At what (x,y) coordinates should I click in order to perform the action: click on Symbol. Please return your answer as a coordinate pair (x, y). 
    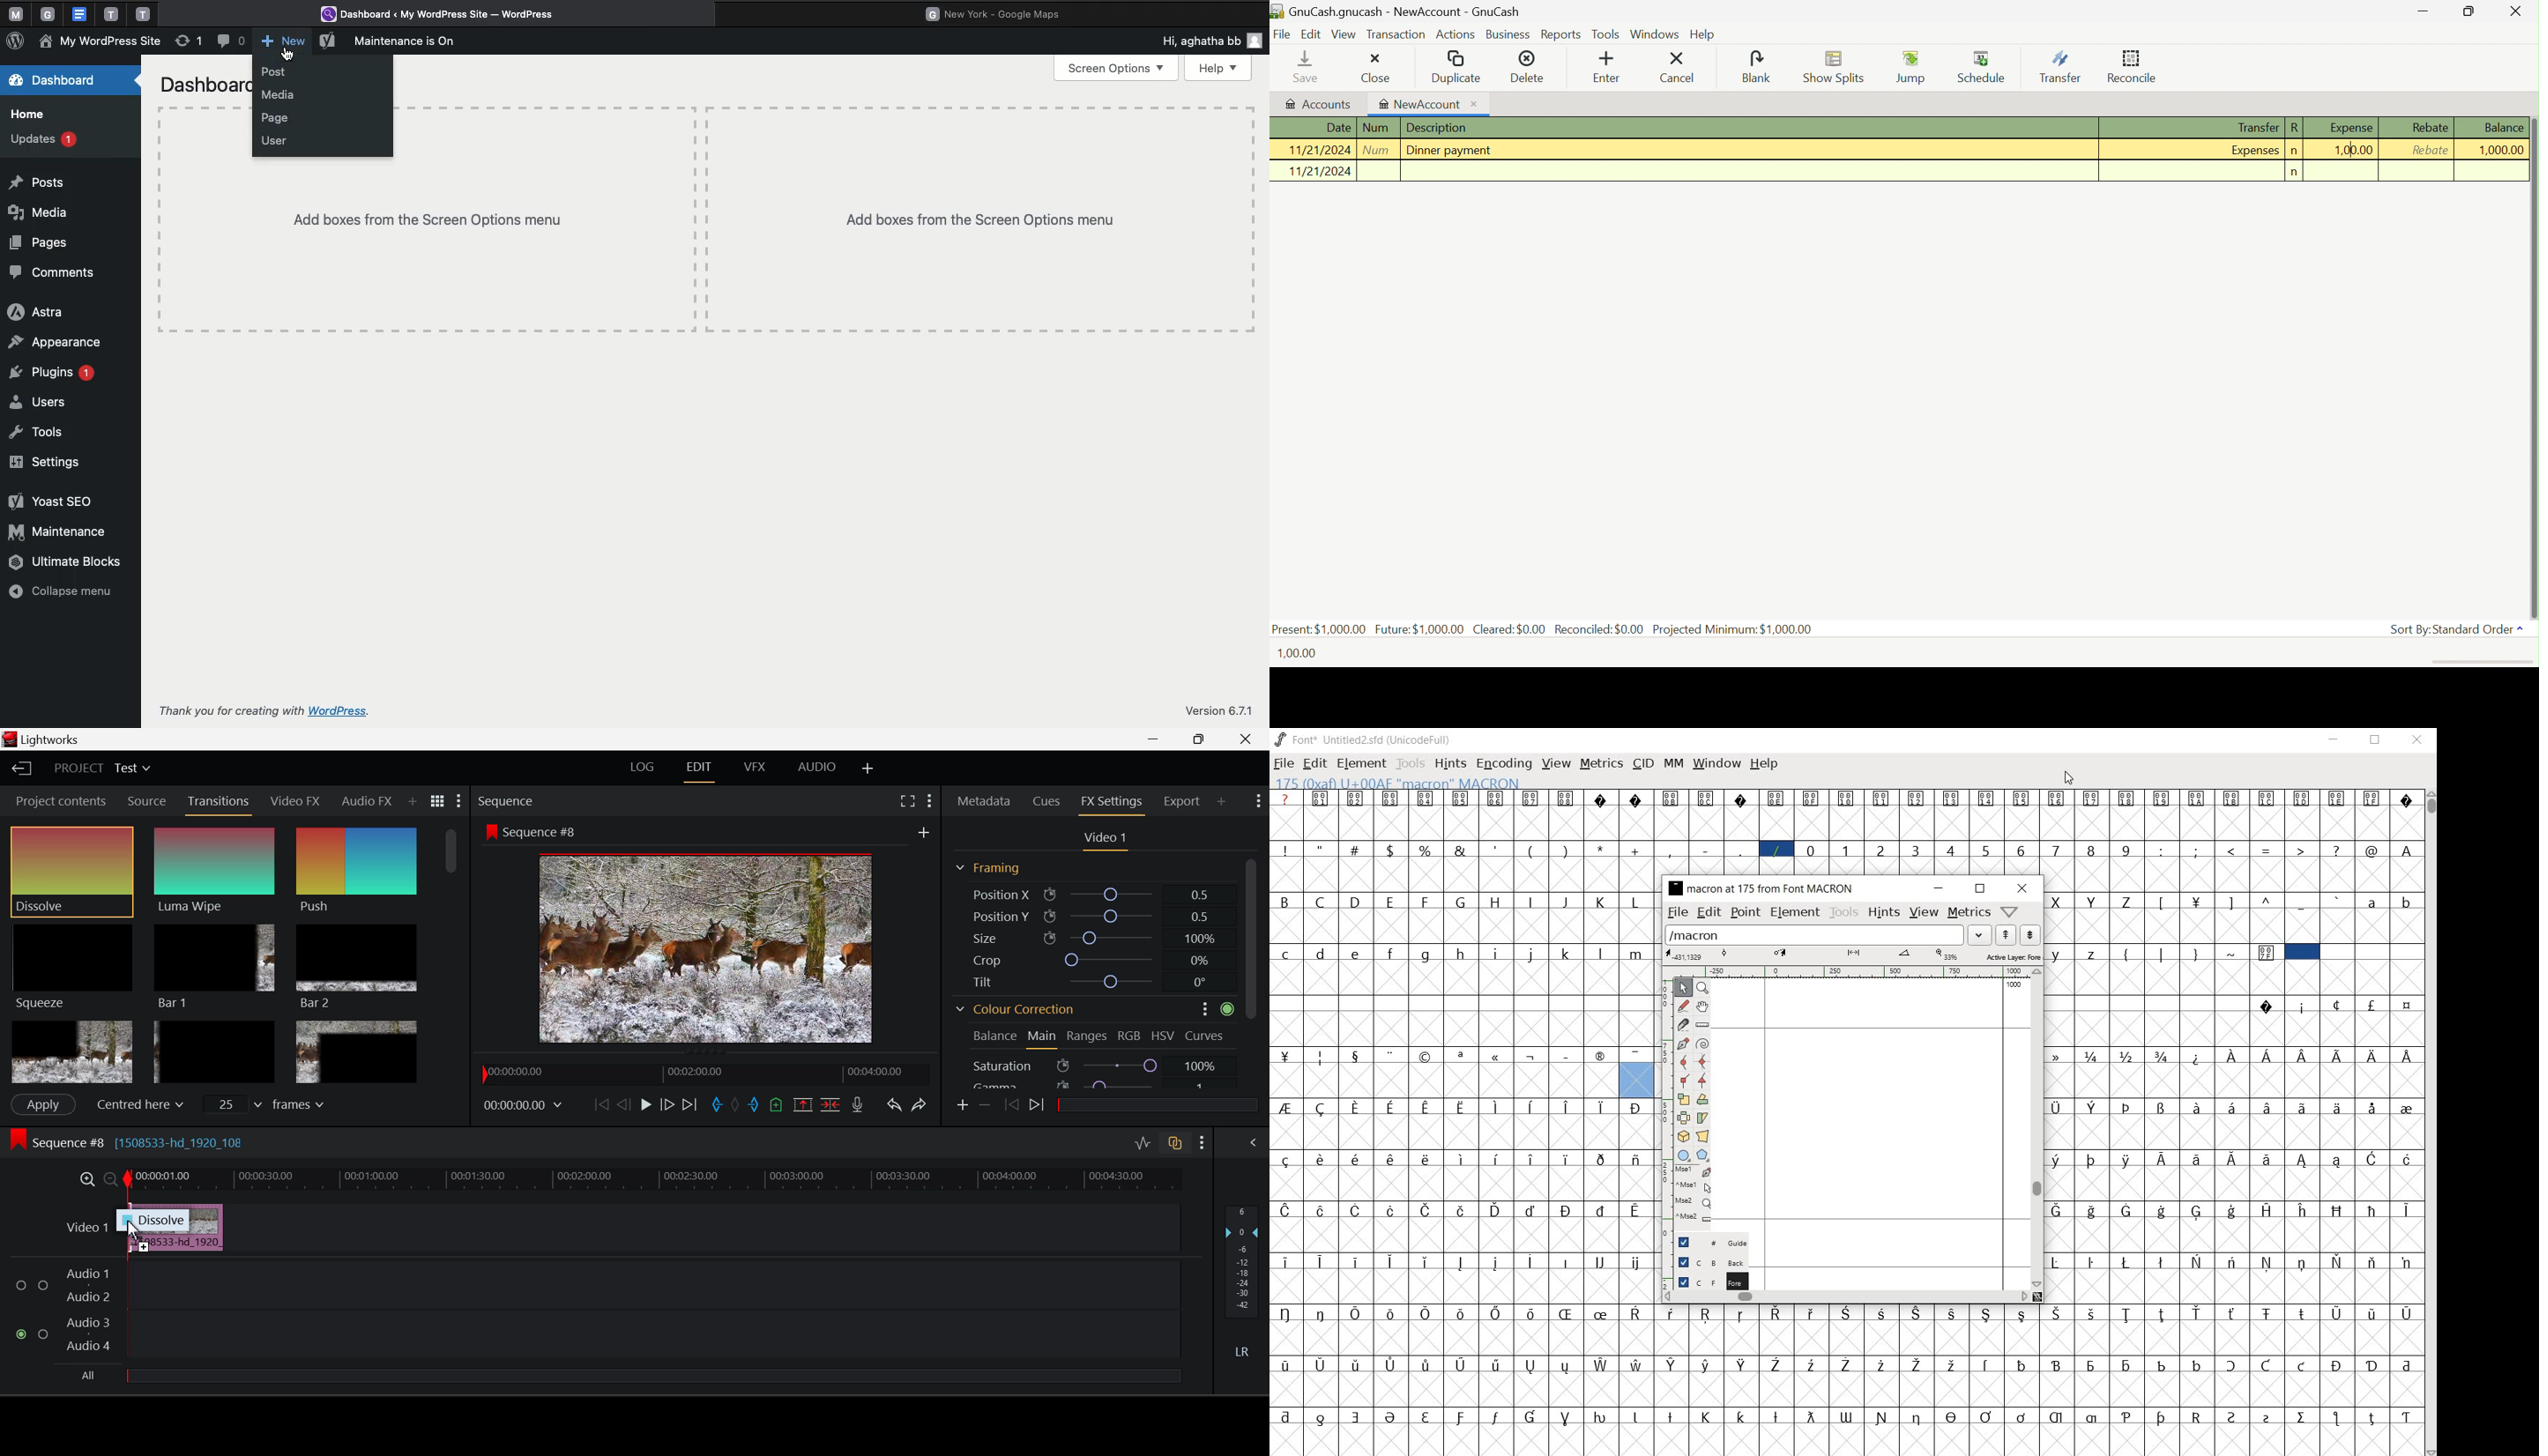
    Looking at the image, I should click on (2021, 1313).